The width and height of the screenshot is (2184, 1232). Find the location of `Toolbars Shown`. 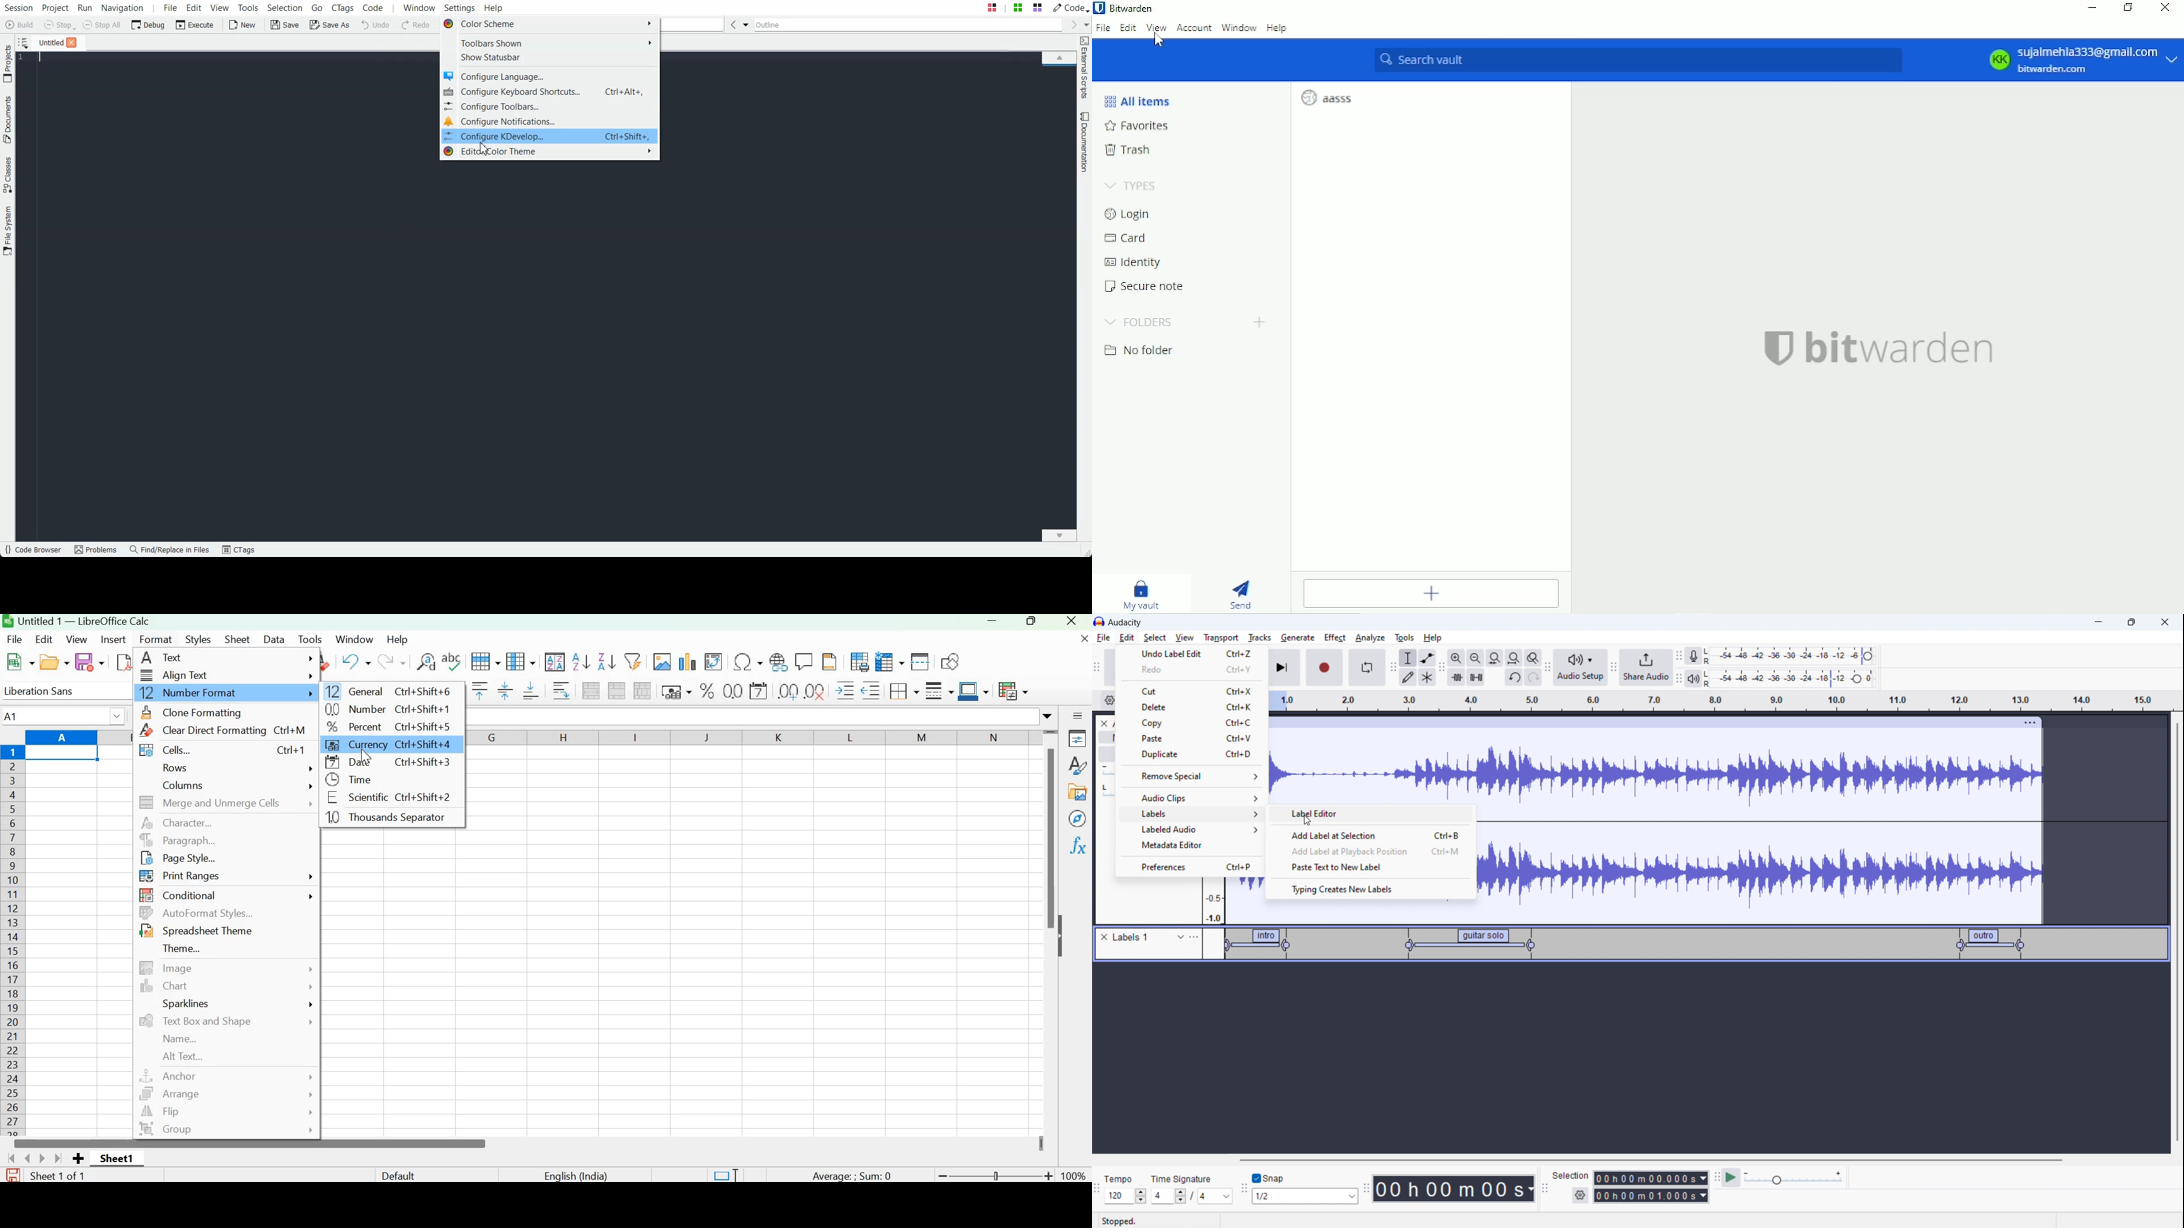

Toolbars Shown is located at coordinates (549, 42).